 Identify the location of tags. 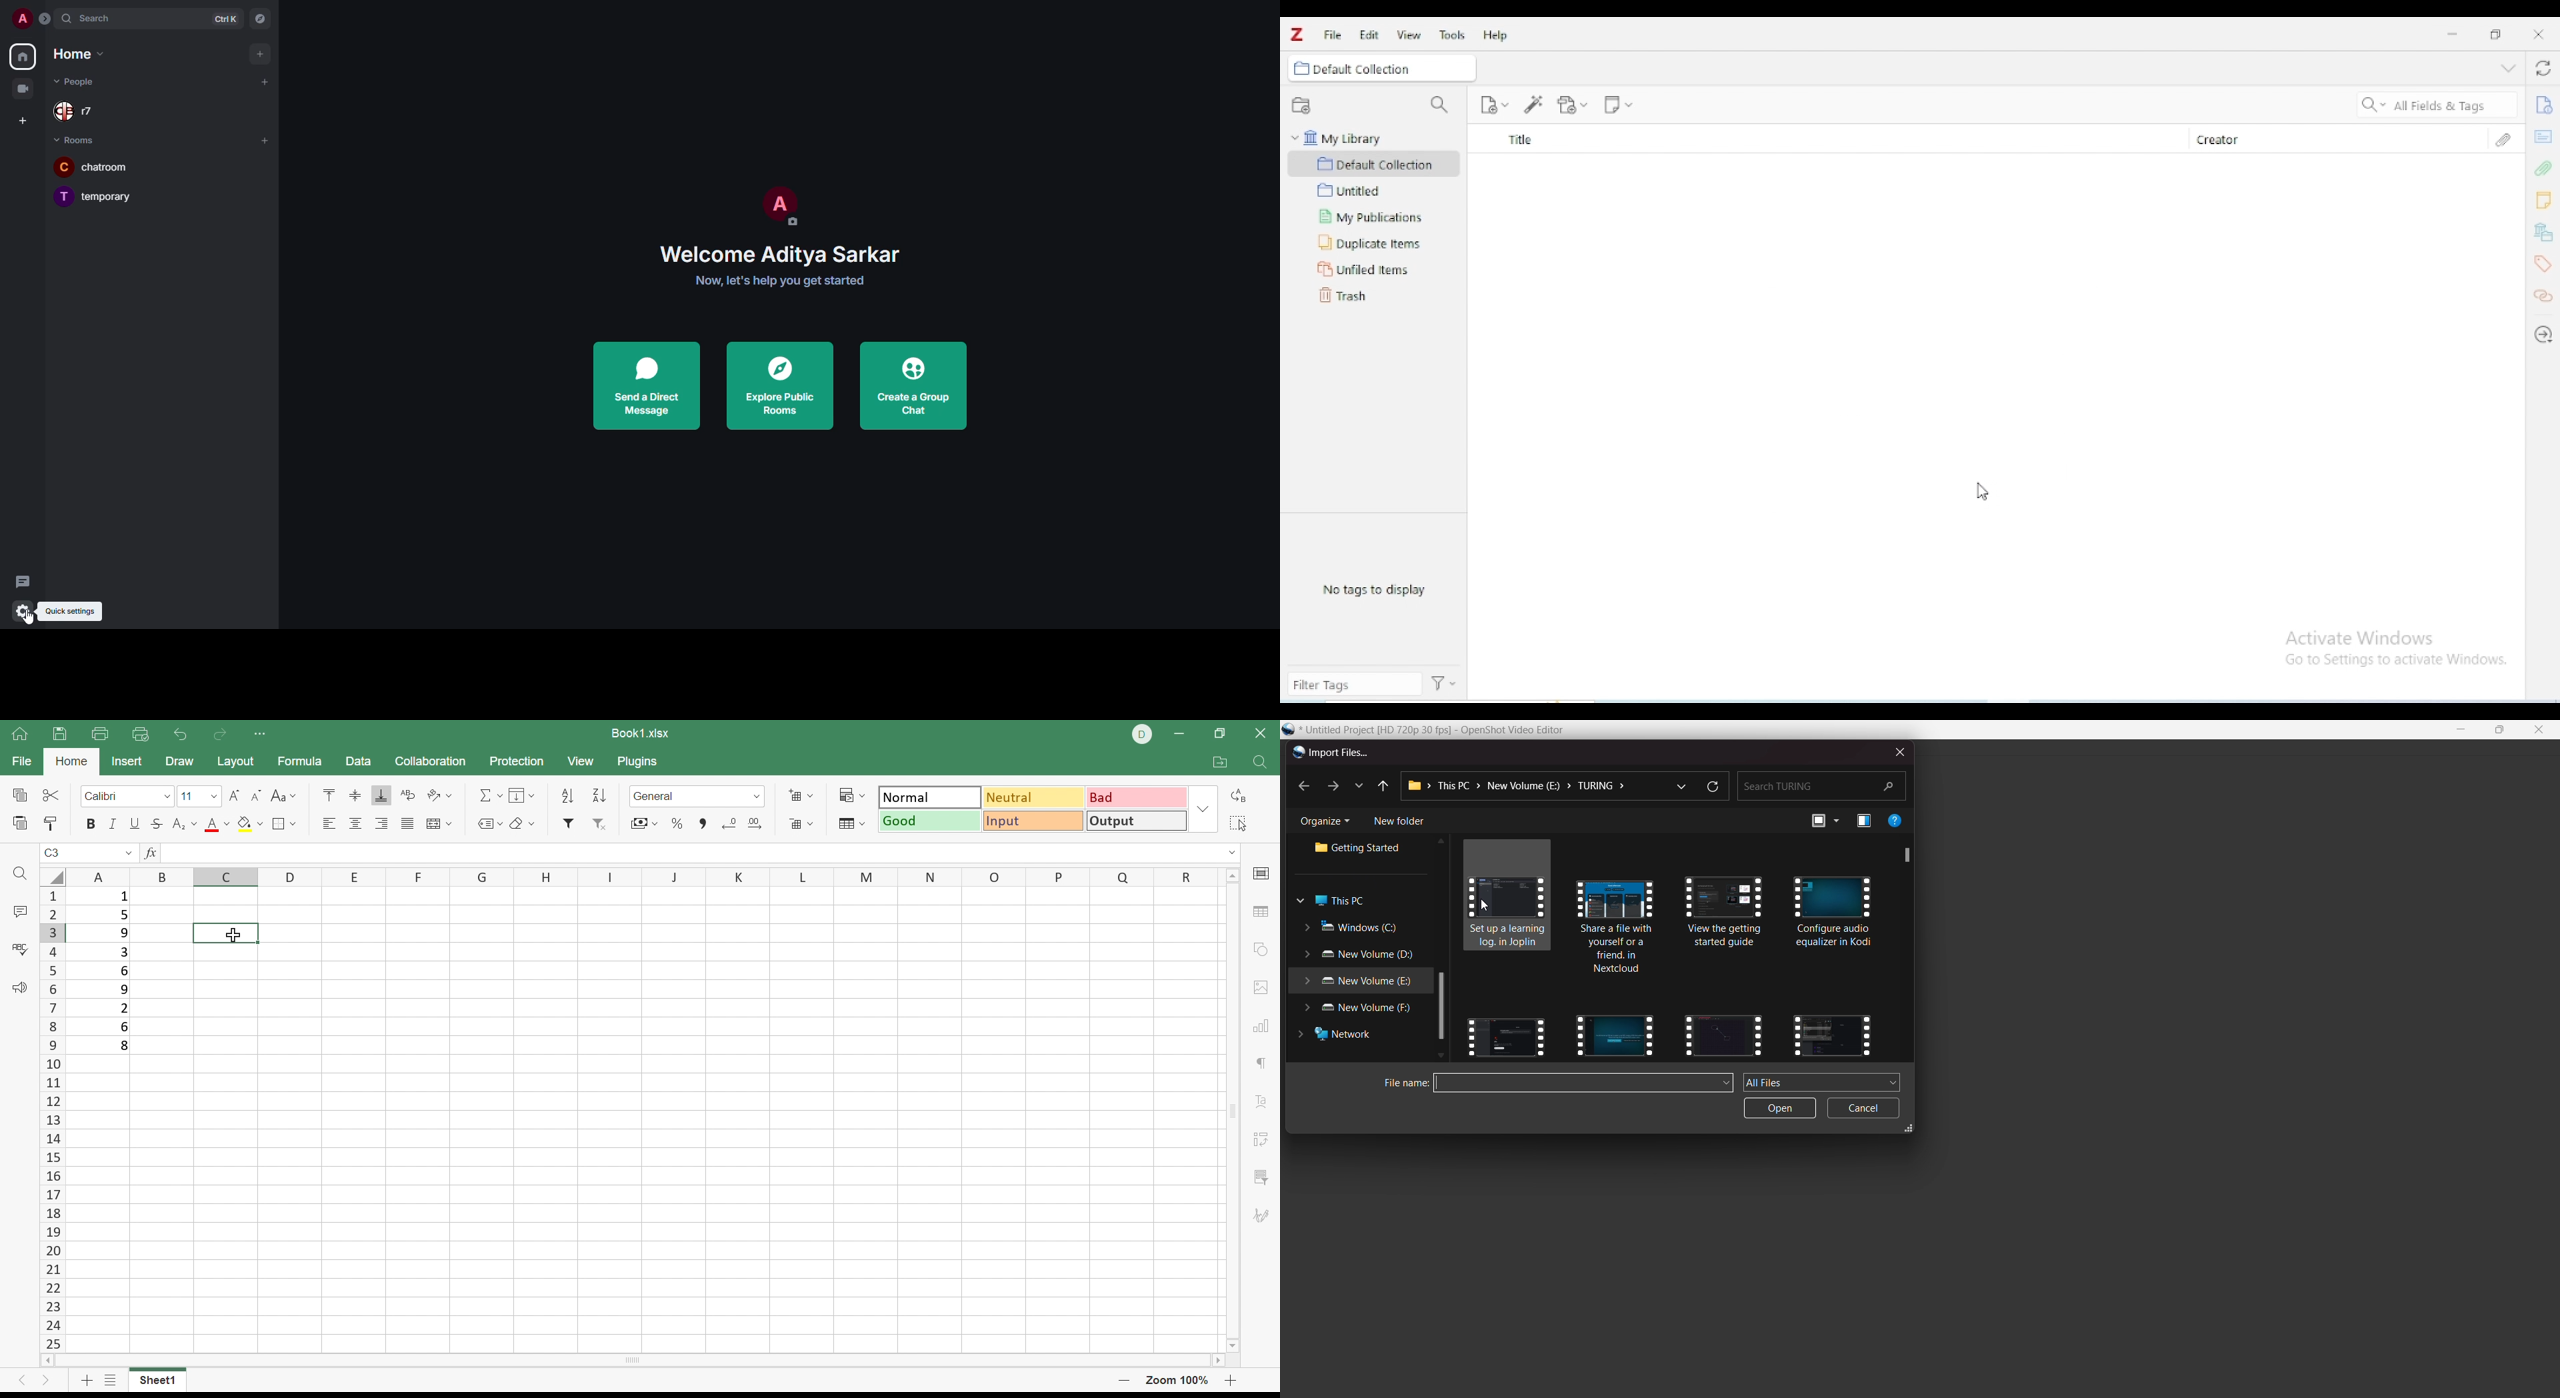
(2543, 264).